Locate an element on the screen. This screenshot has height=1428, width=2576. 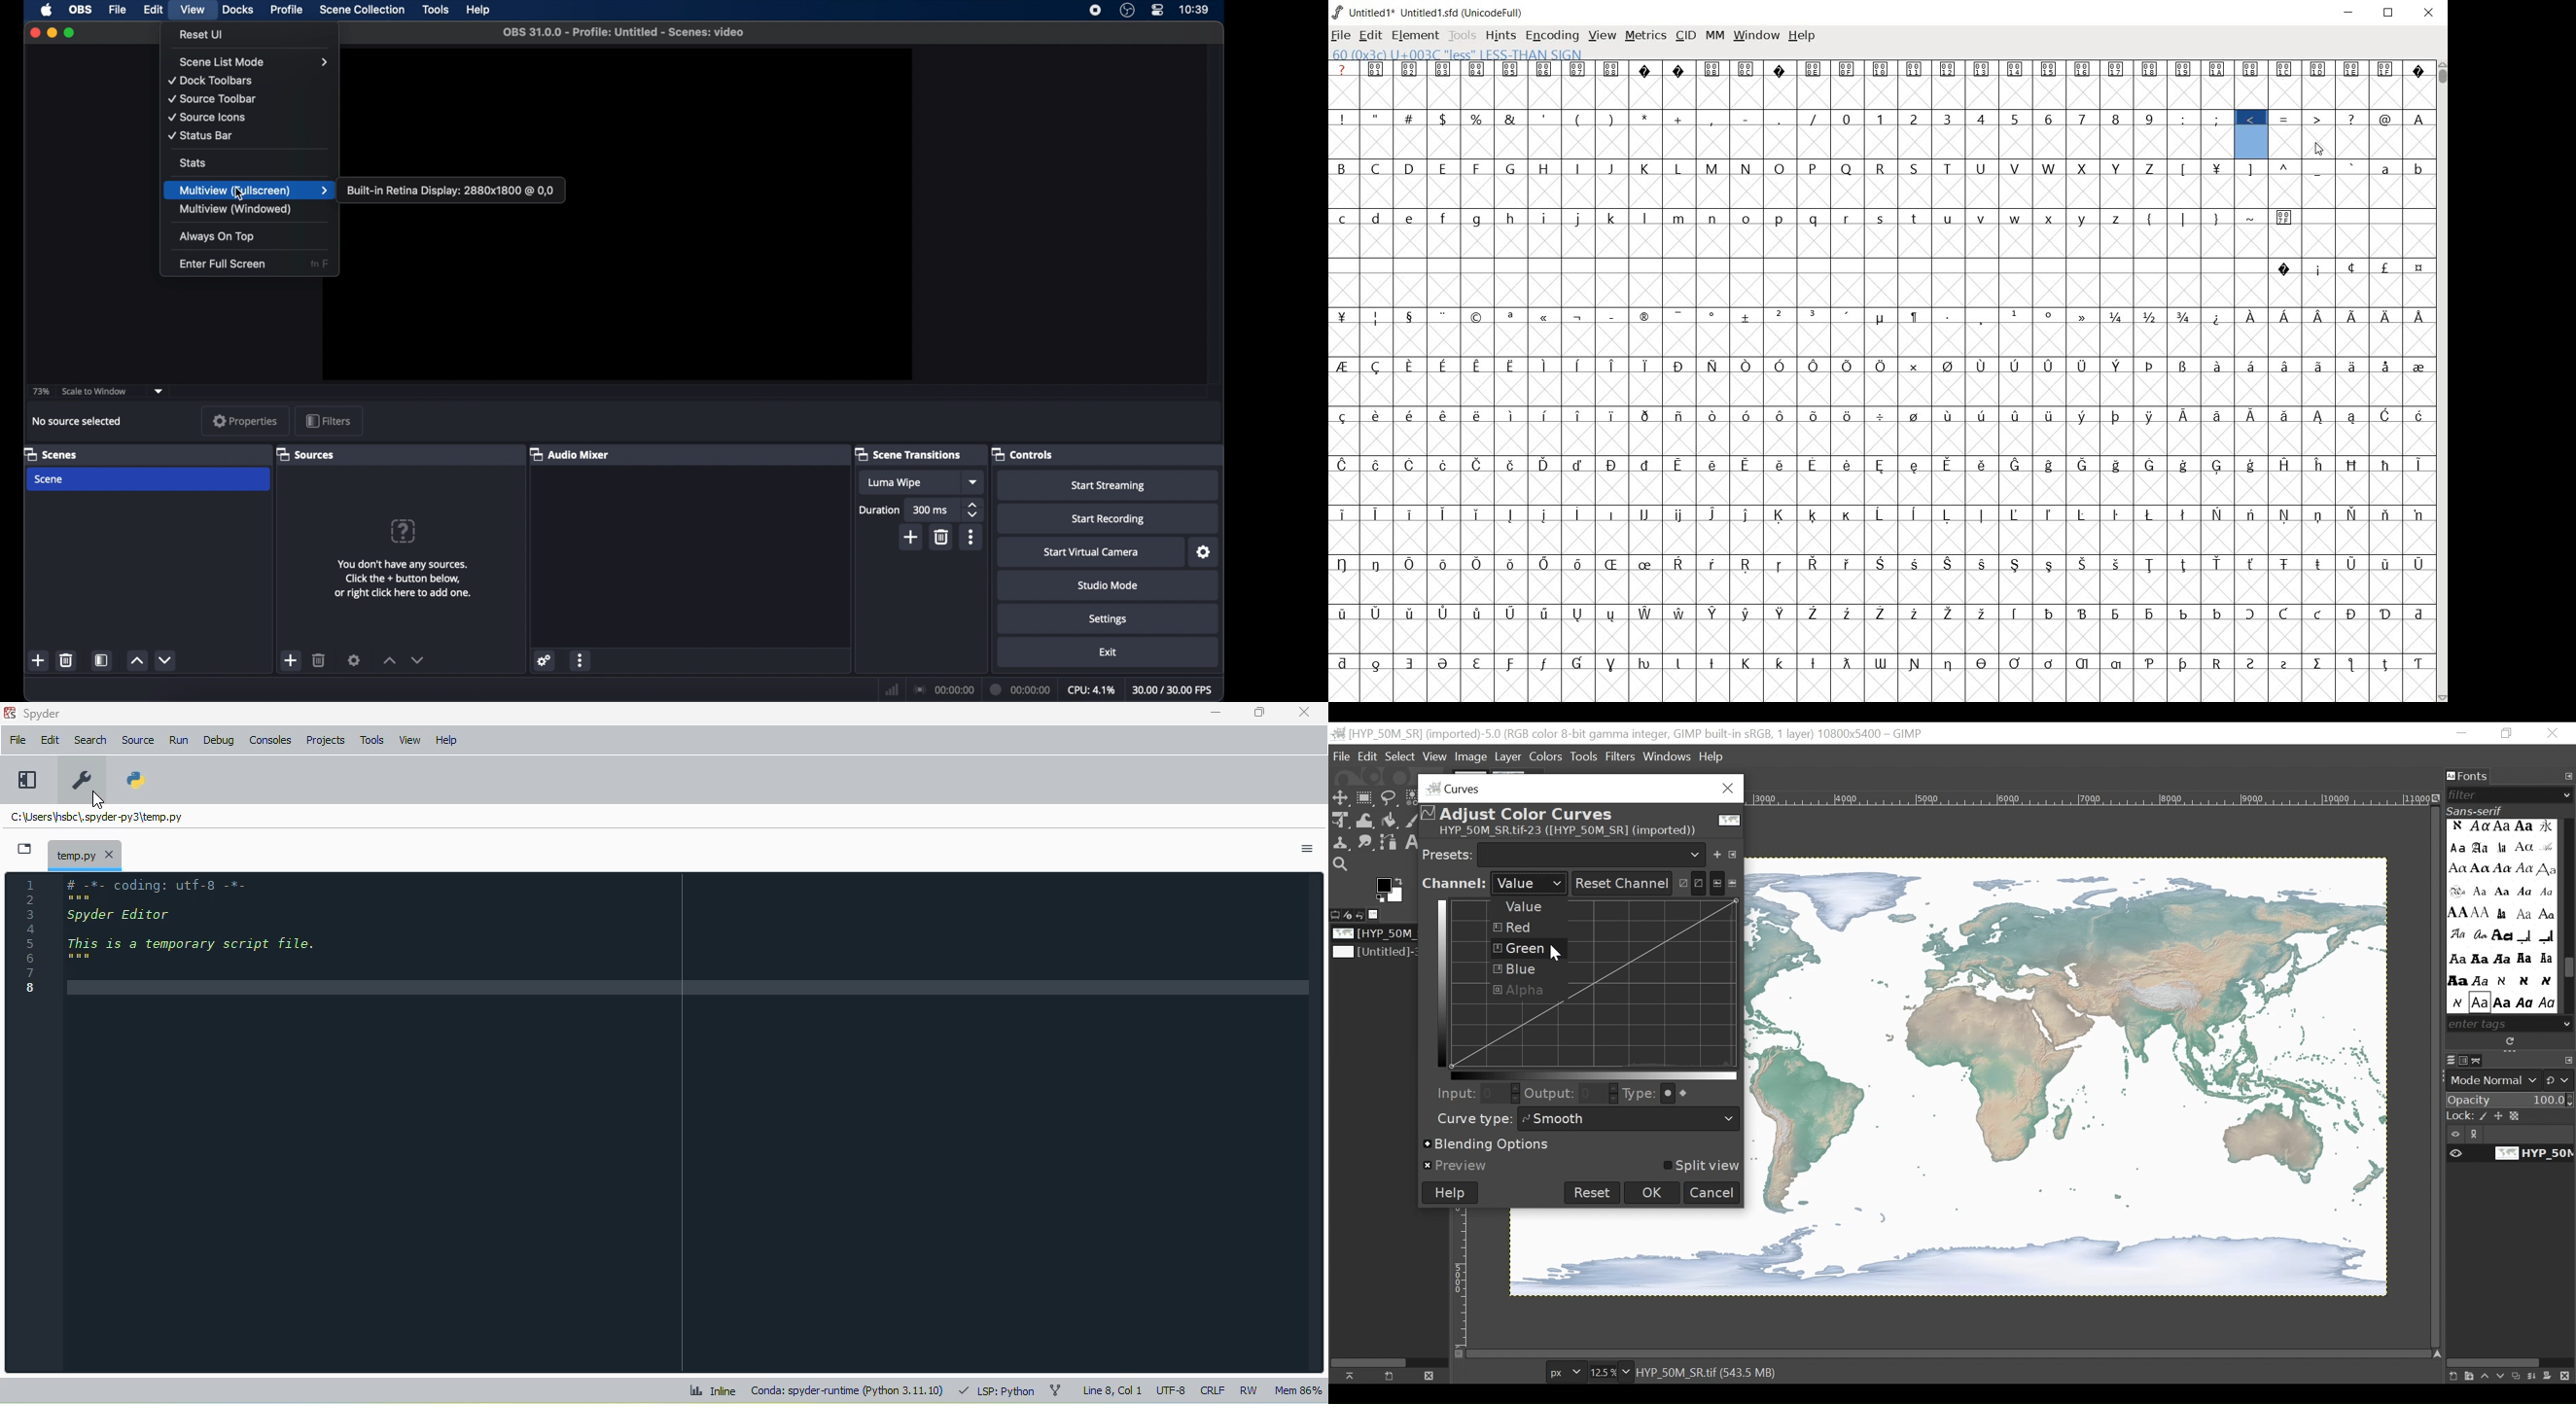
projects is located at coordinates (326, 741).